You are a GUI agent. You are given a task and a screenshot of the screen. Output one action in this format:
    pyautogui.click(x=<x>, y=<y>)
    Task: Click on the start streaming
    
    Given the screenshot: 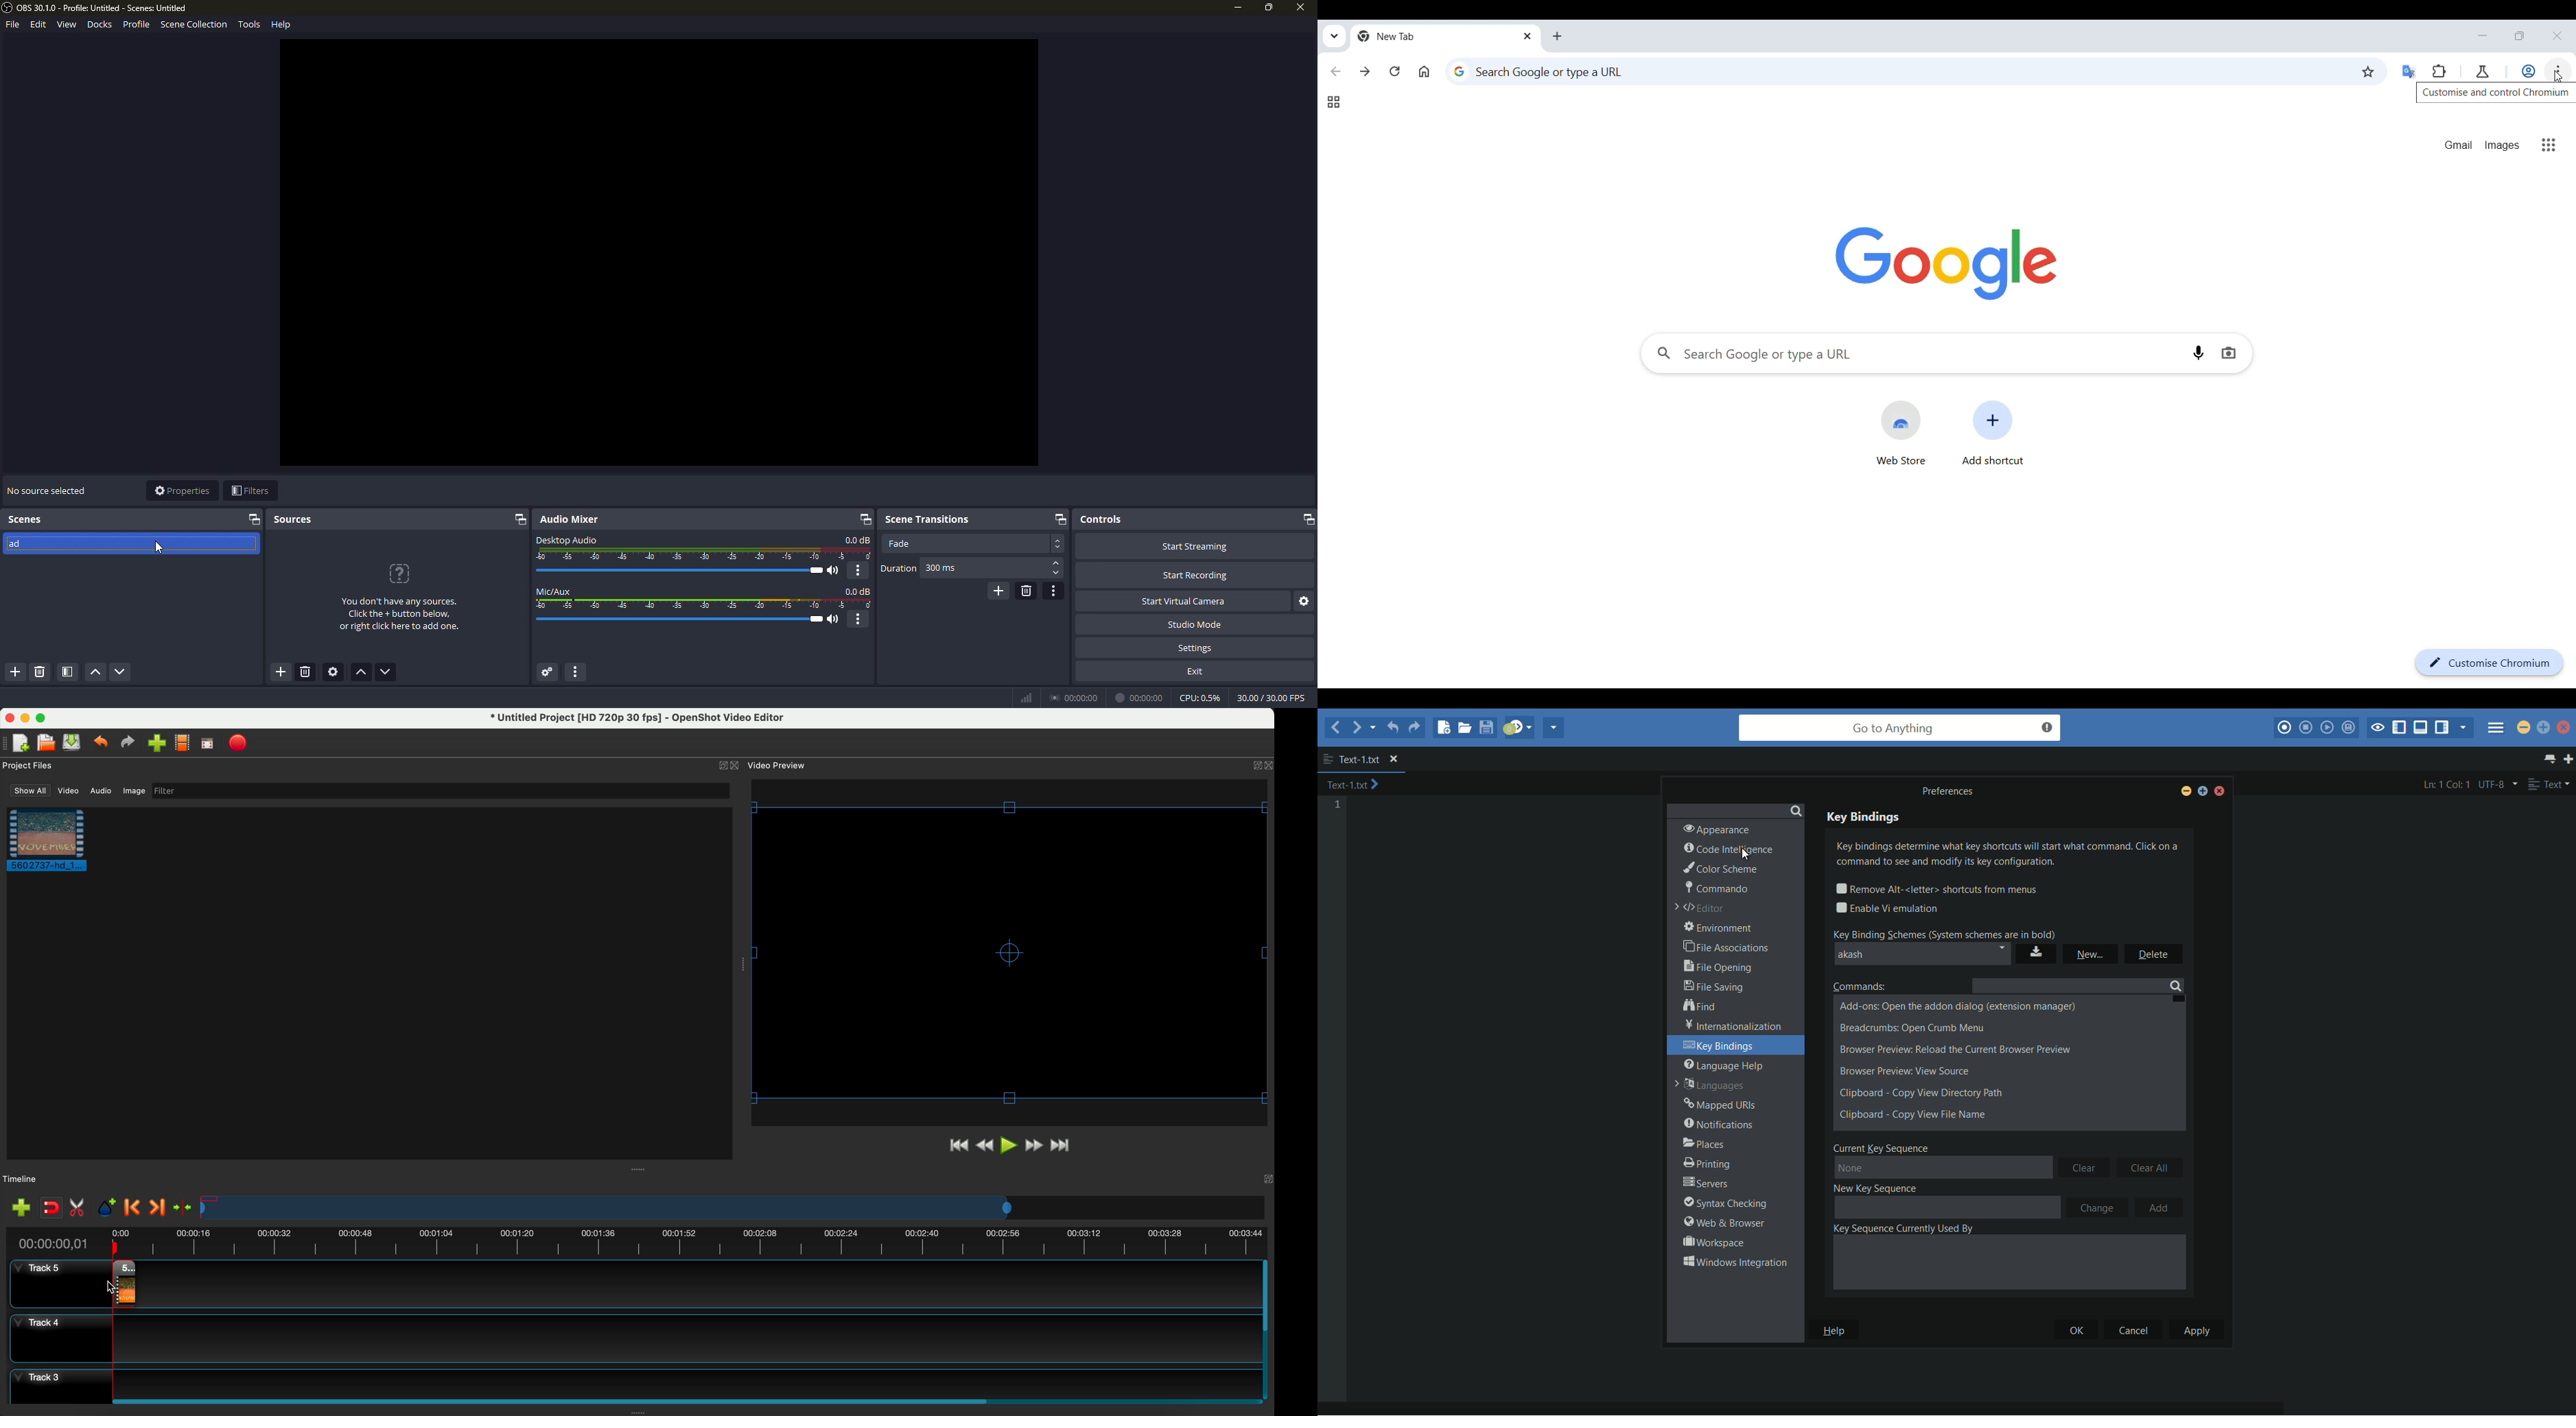 What is the action you would take?
    pyautogui.click(x=1194, y=545)
    